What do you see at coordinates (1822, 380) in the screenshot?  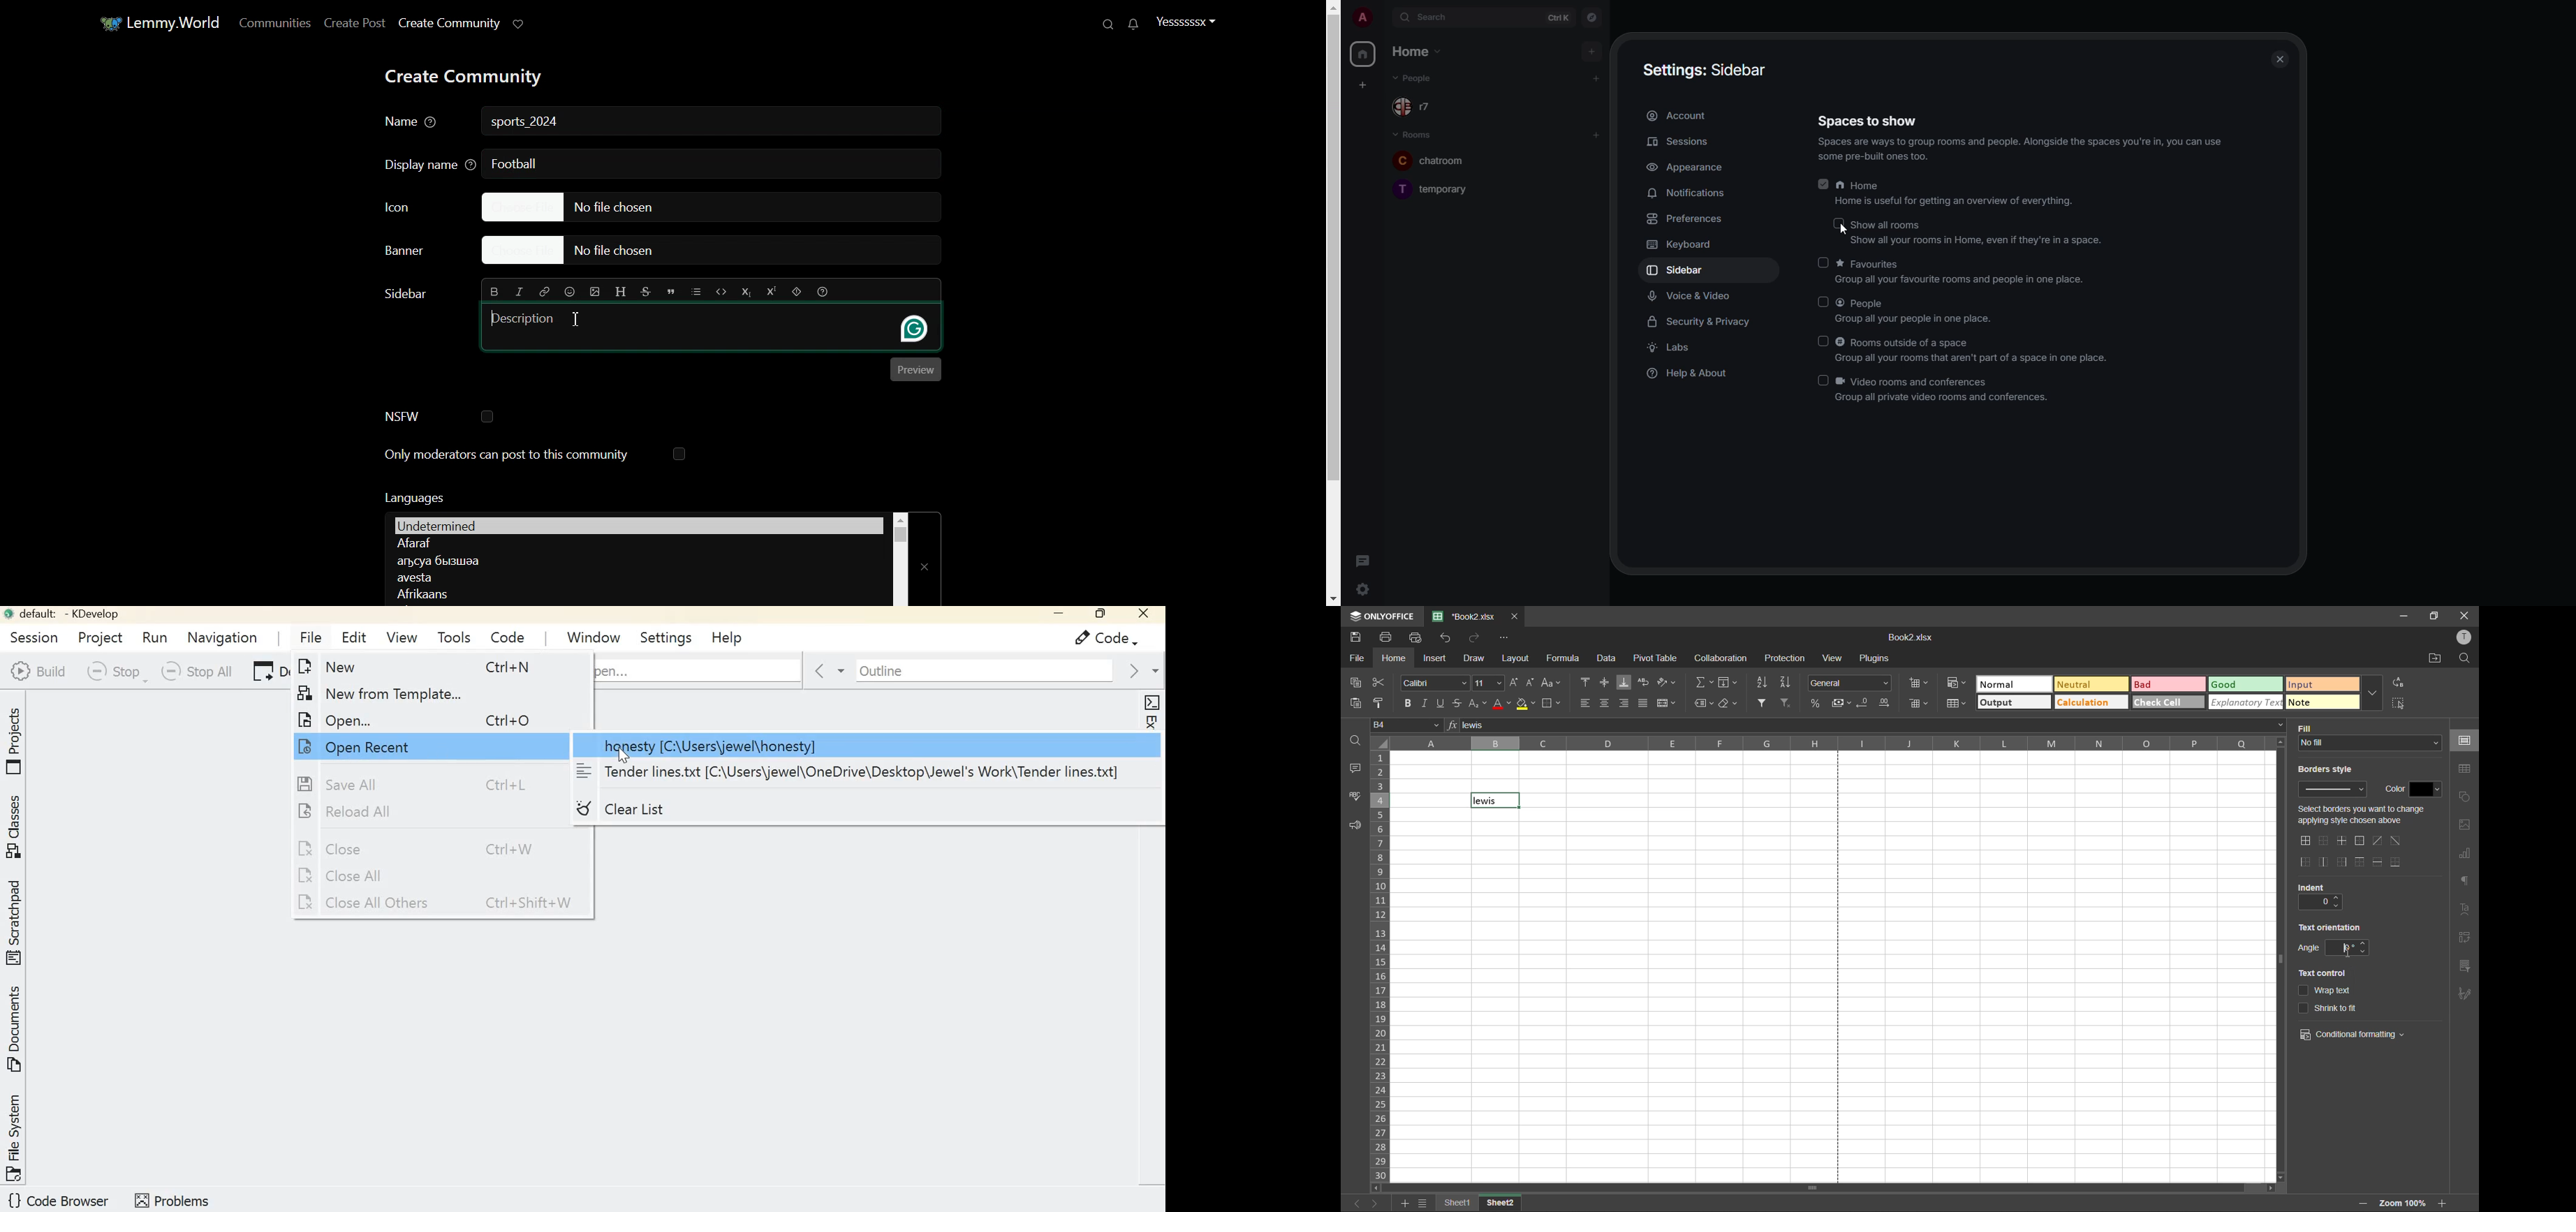 I see `enabled` at bounding box center [1822, 380].